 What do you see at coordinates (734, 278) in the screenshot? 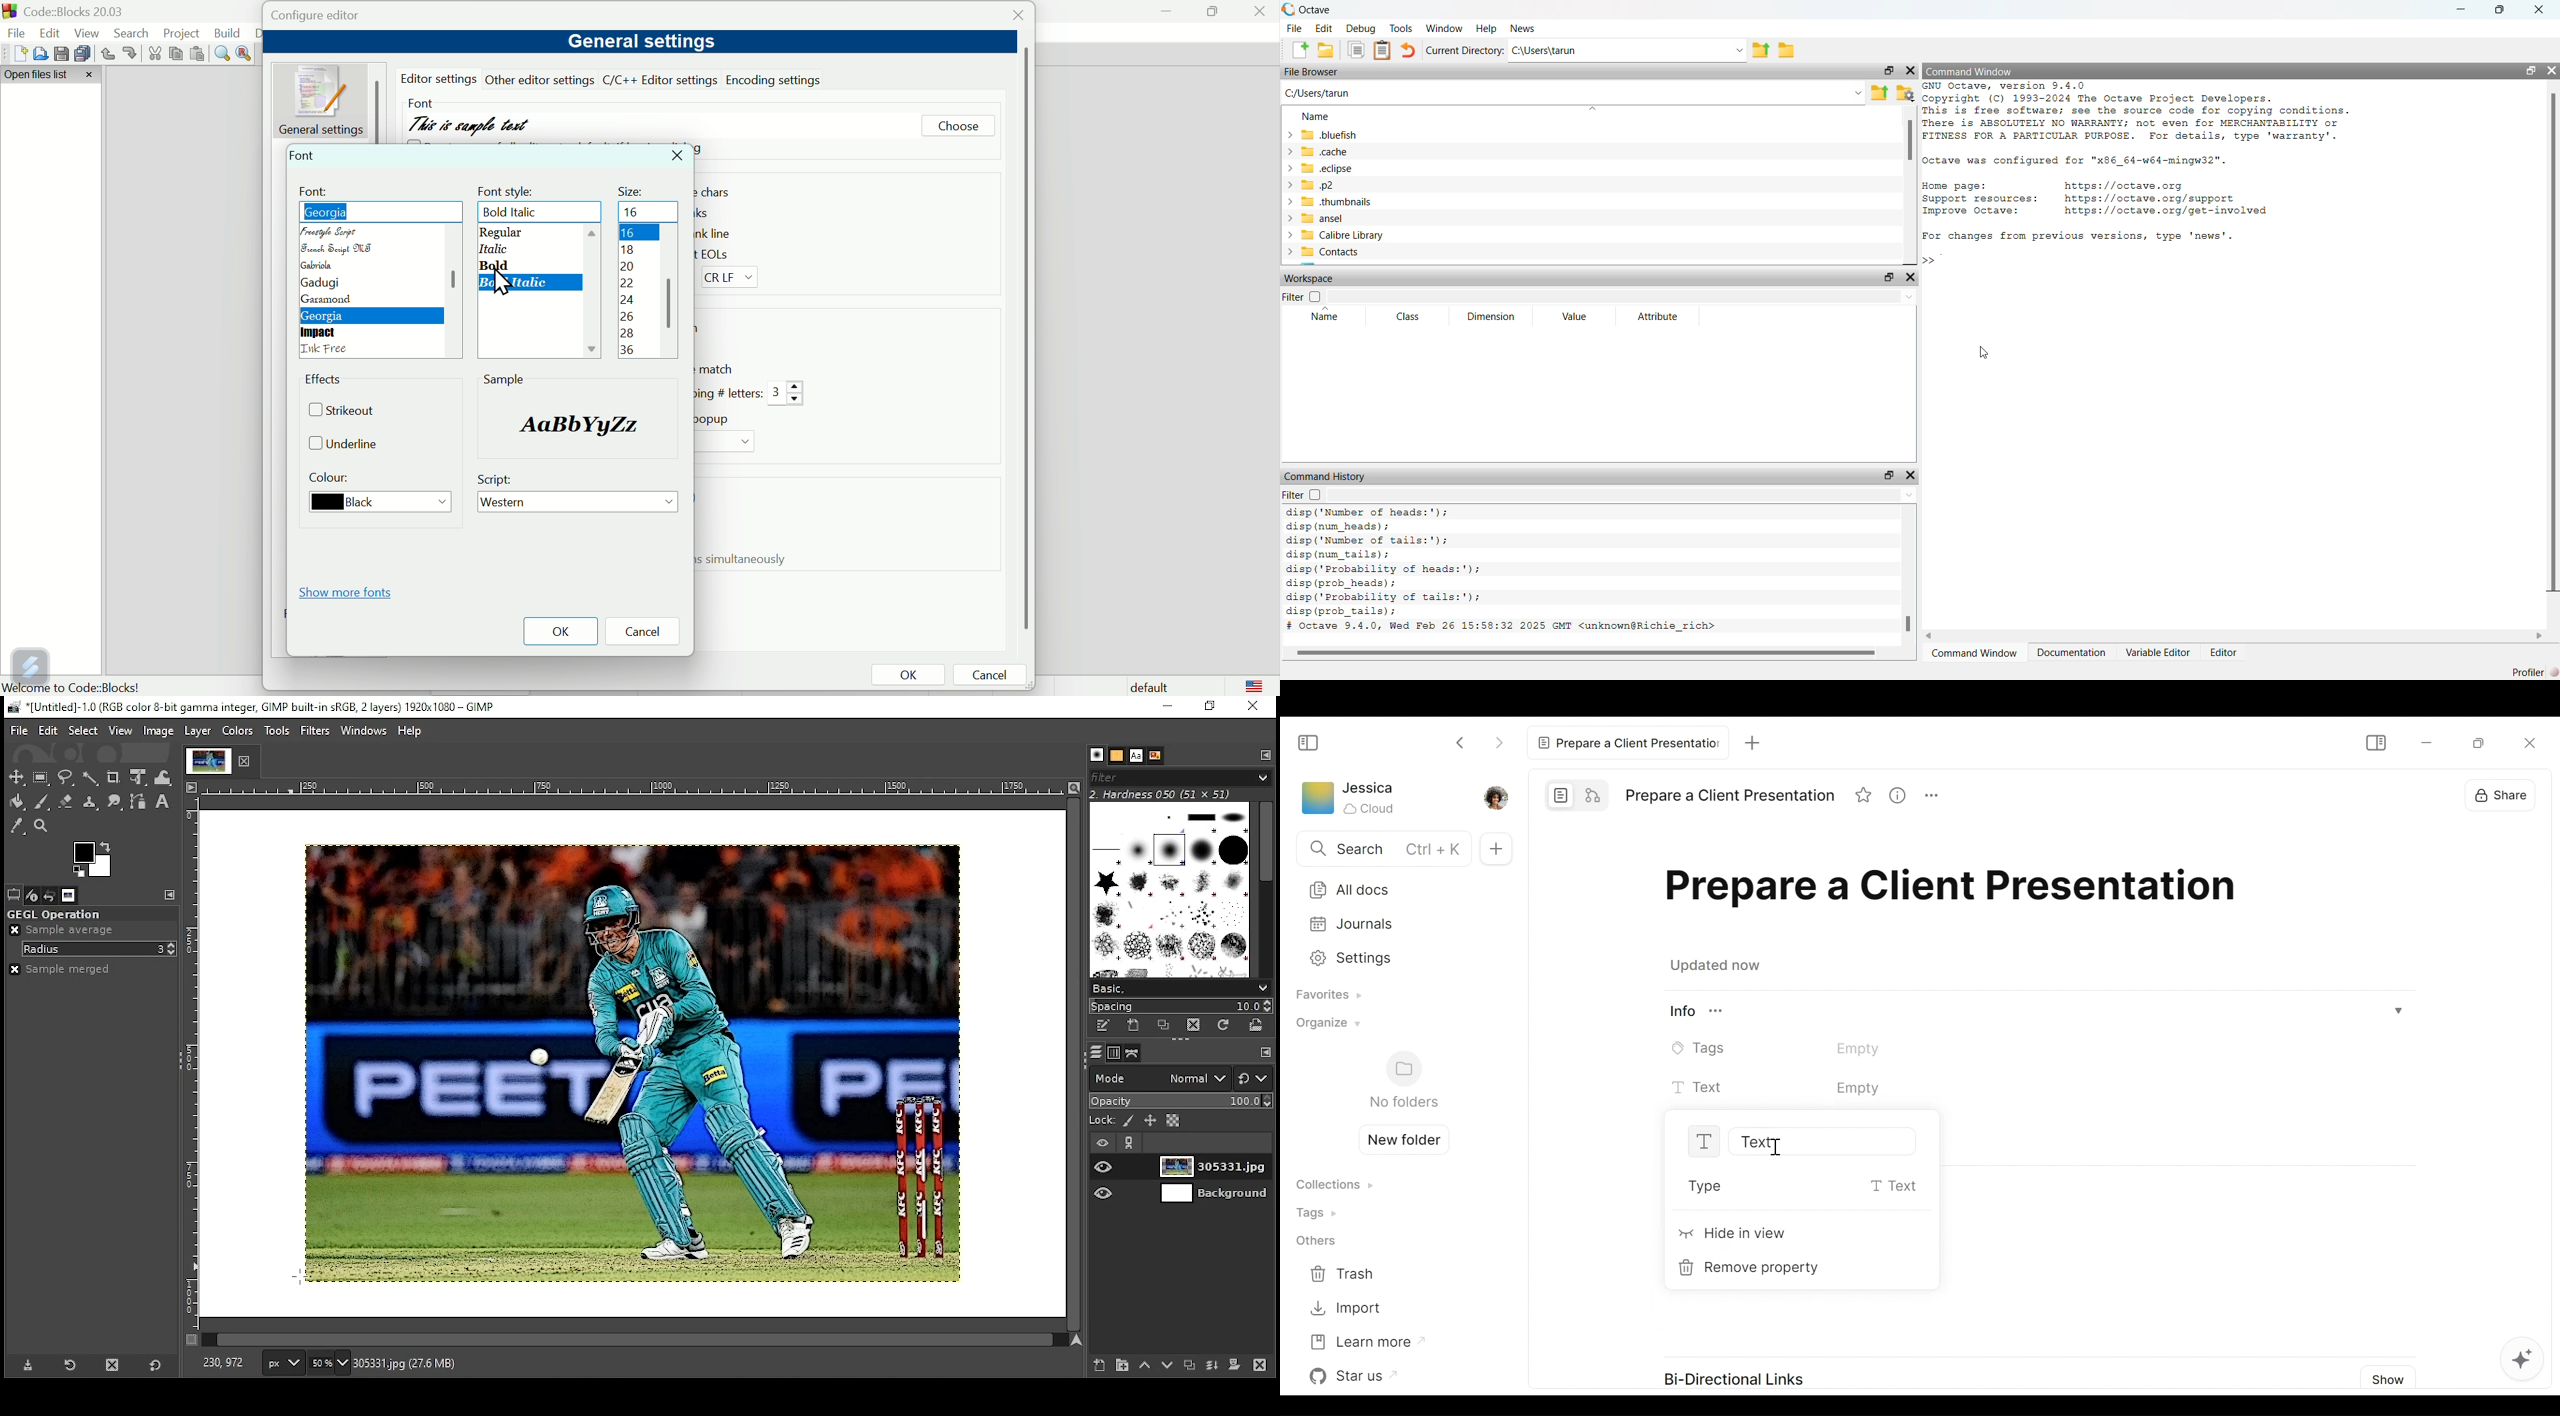
I see `CR LF` at bounding box center [734, 278].